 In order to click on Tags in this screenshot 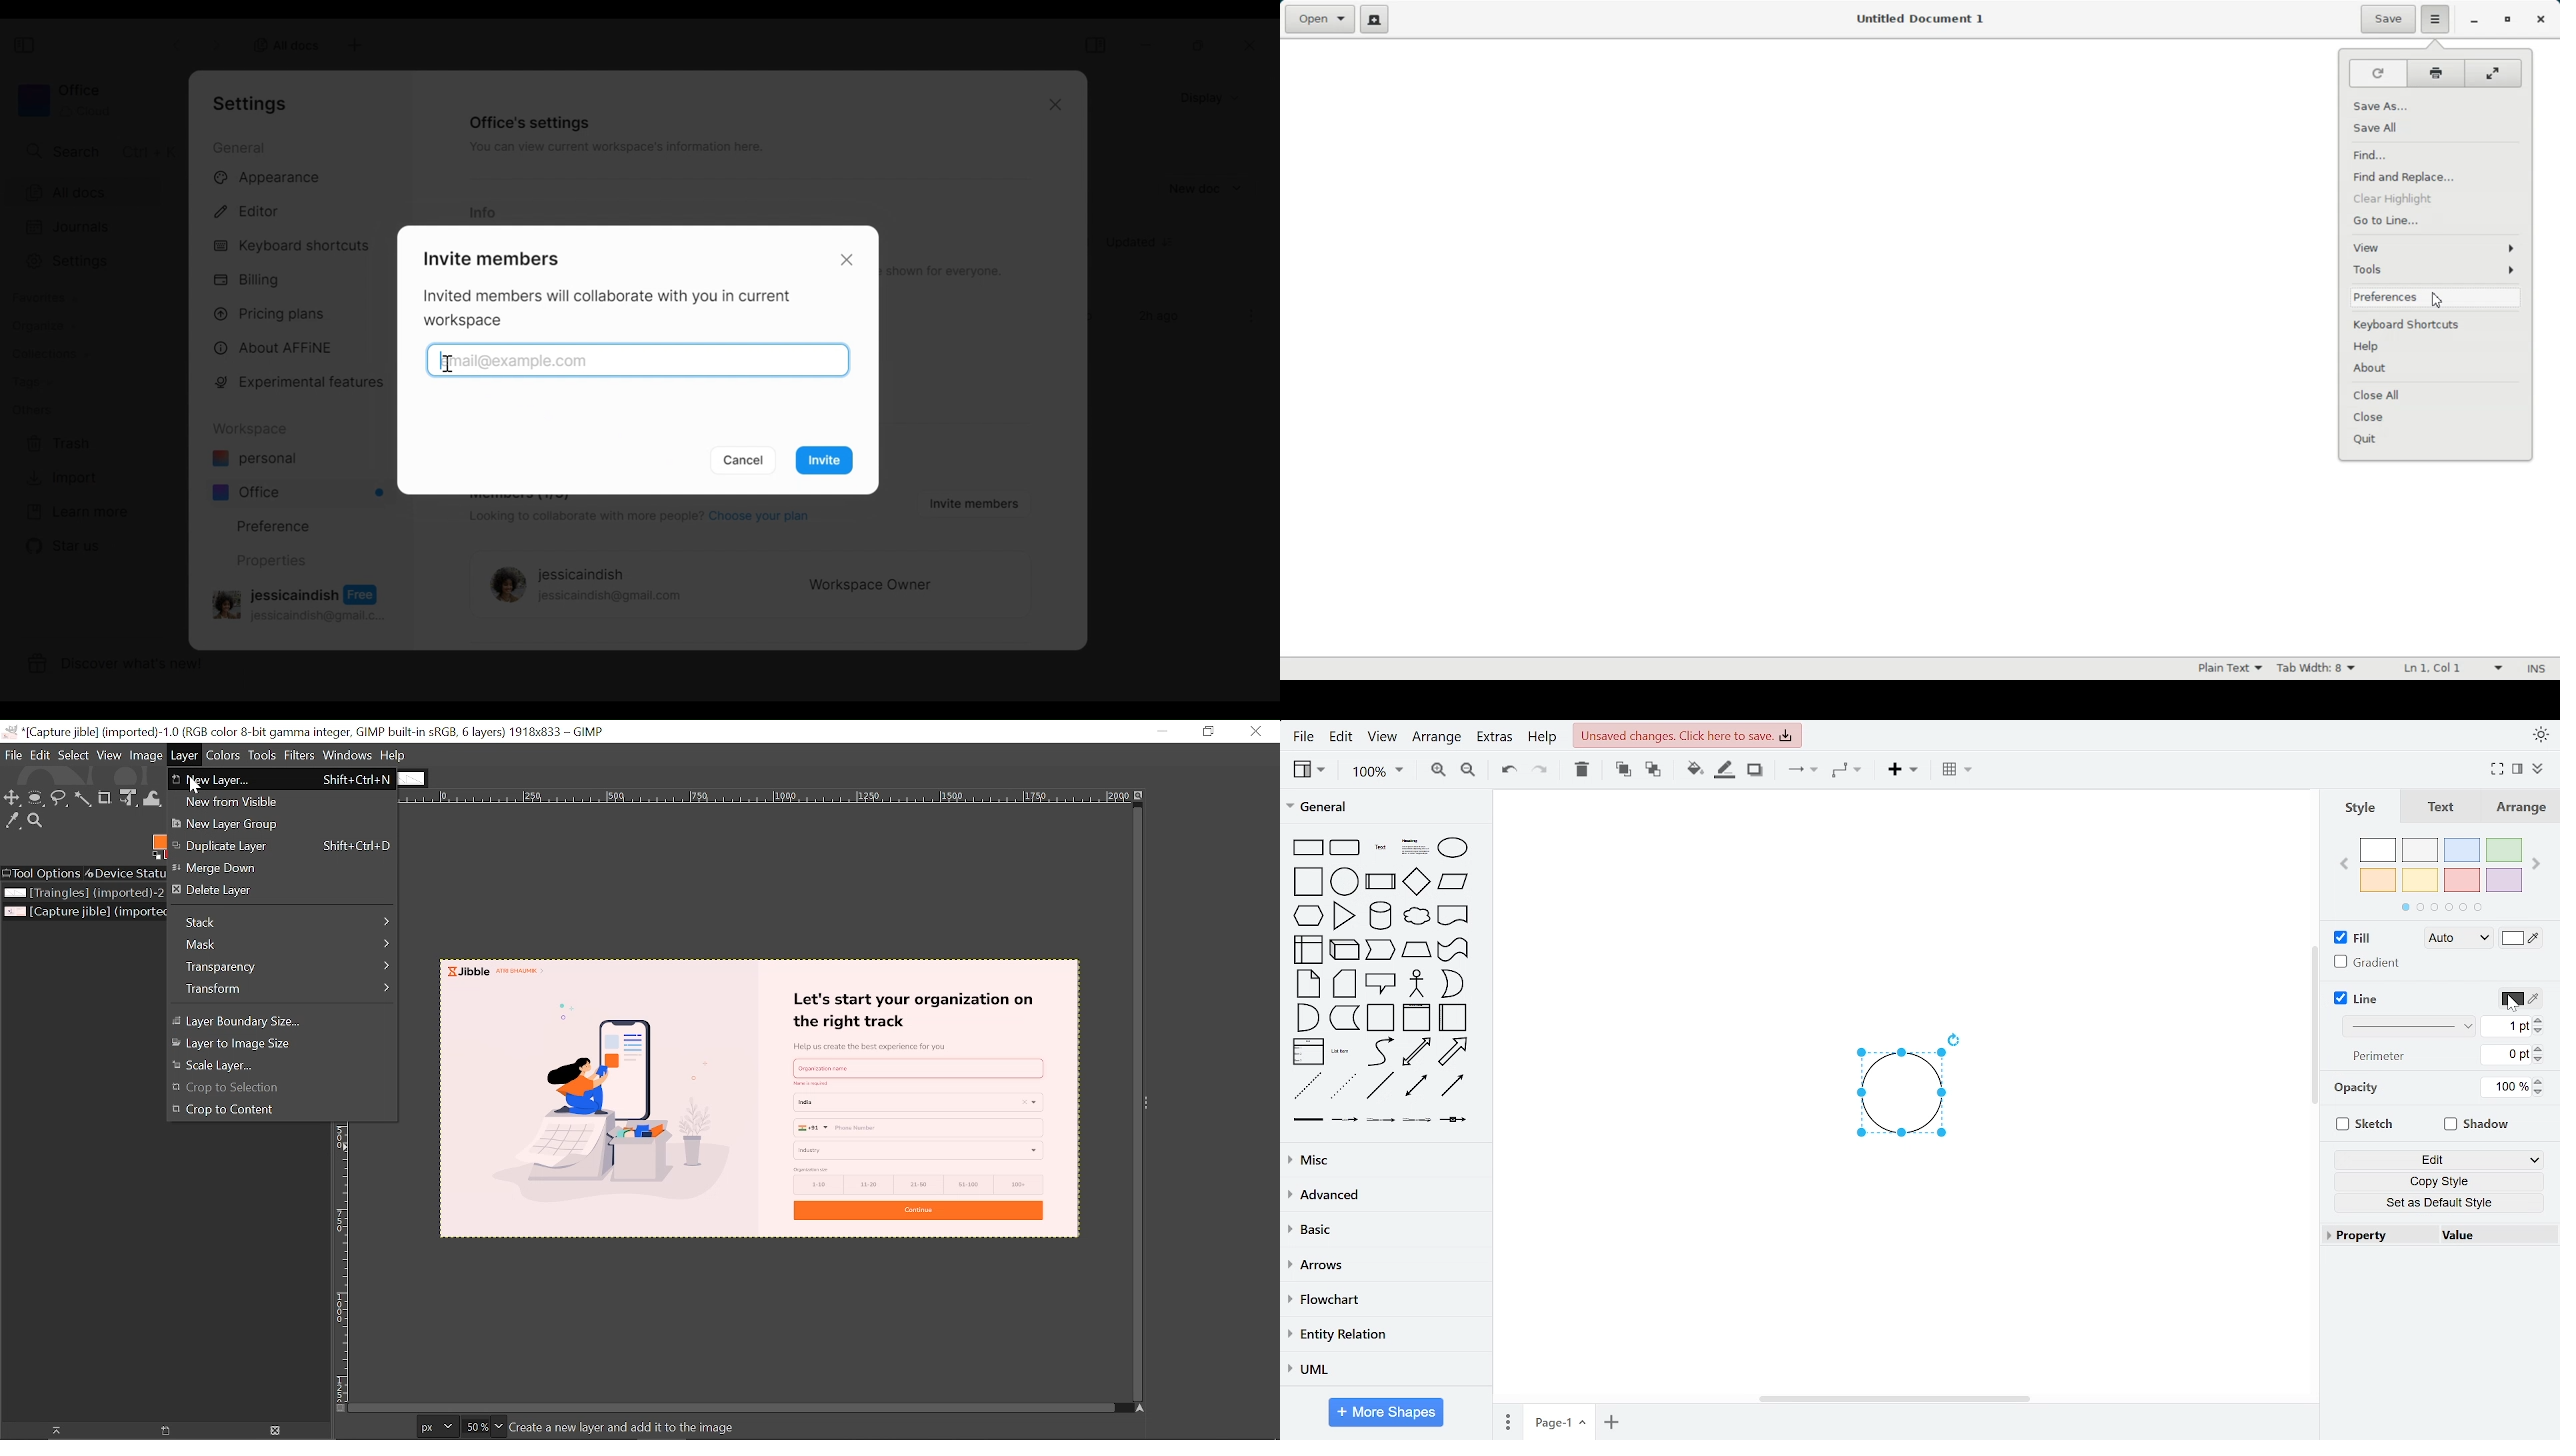, I will do `click(31, 383)`.